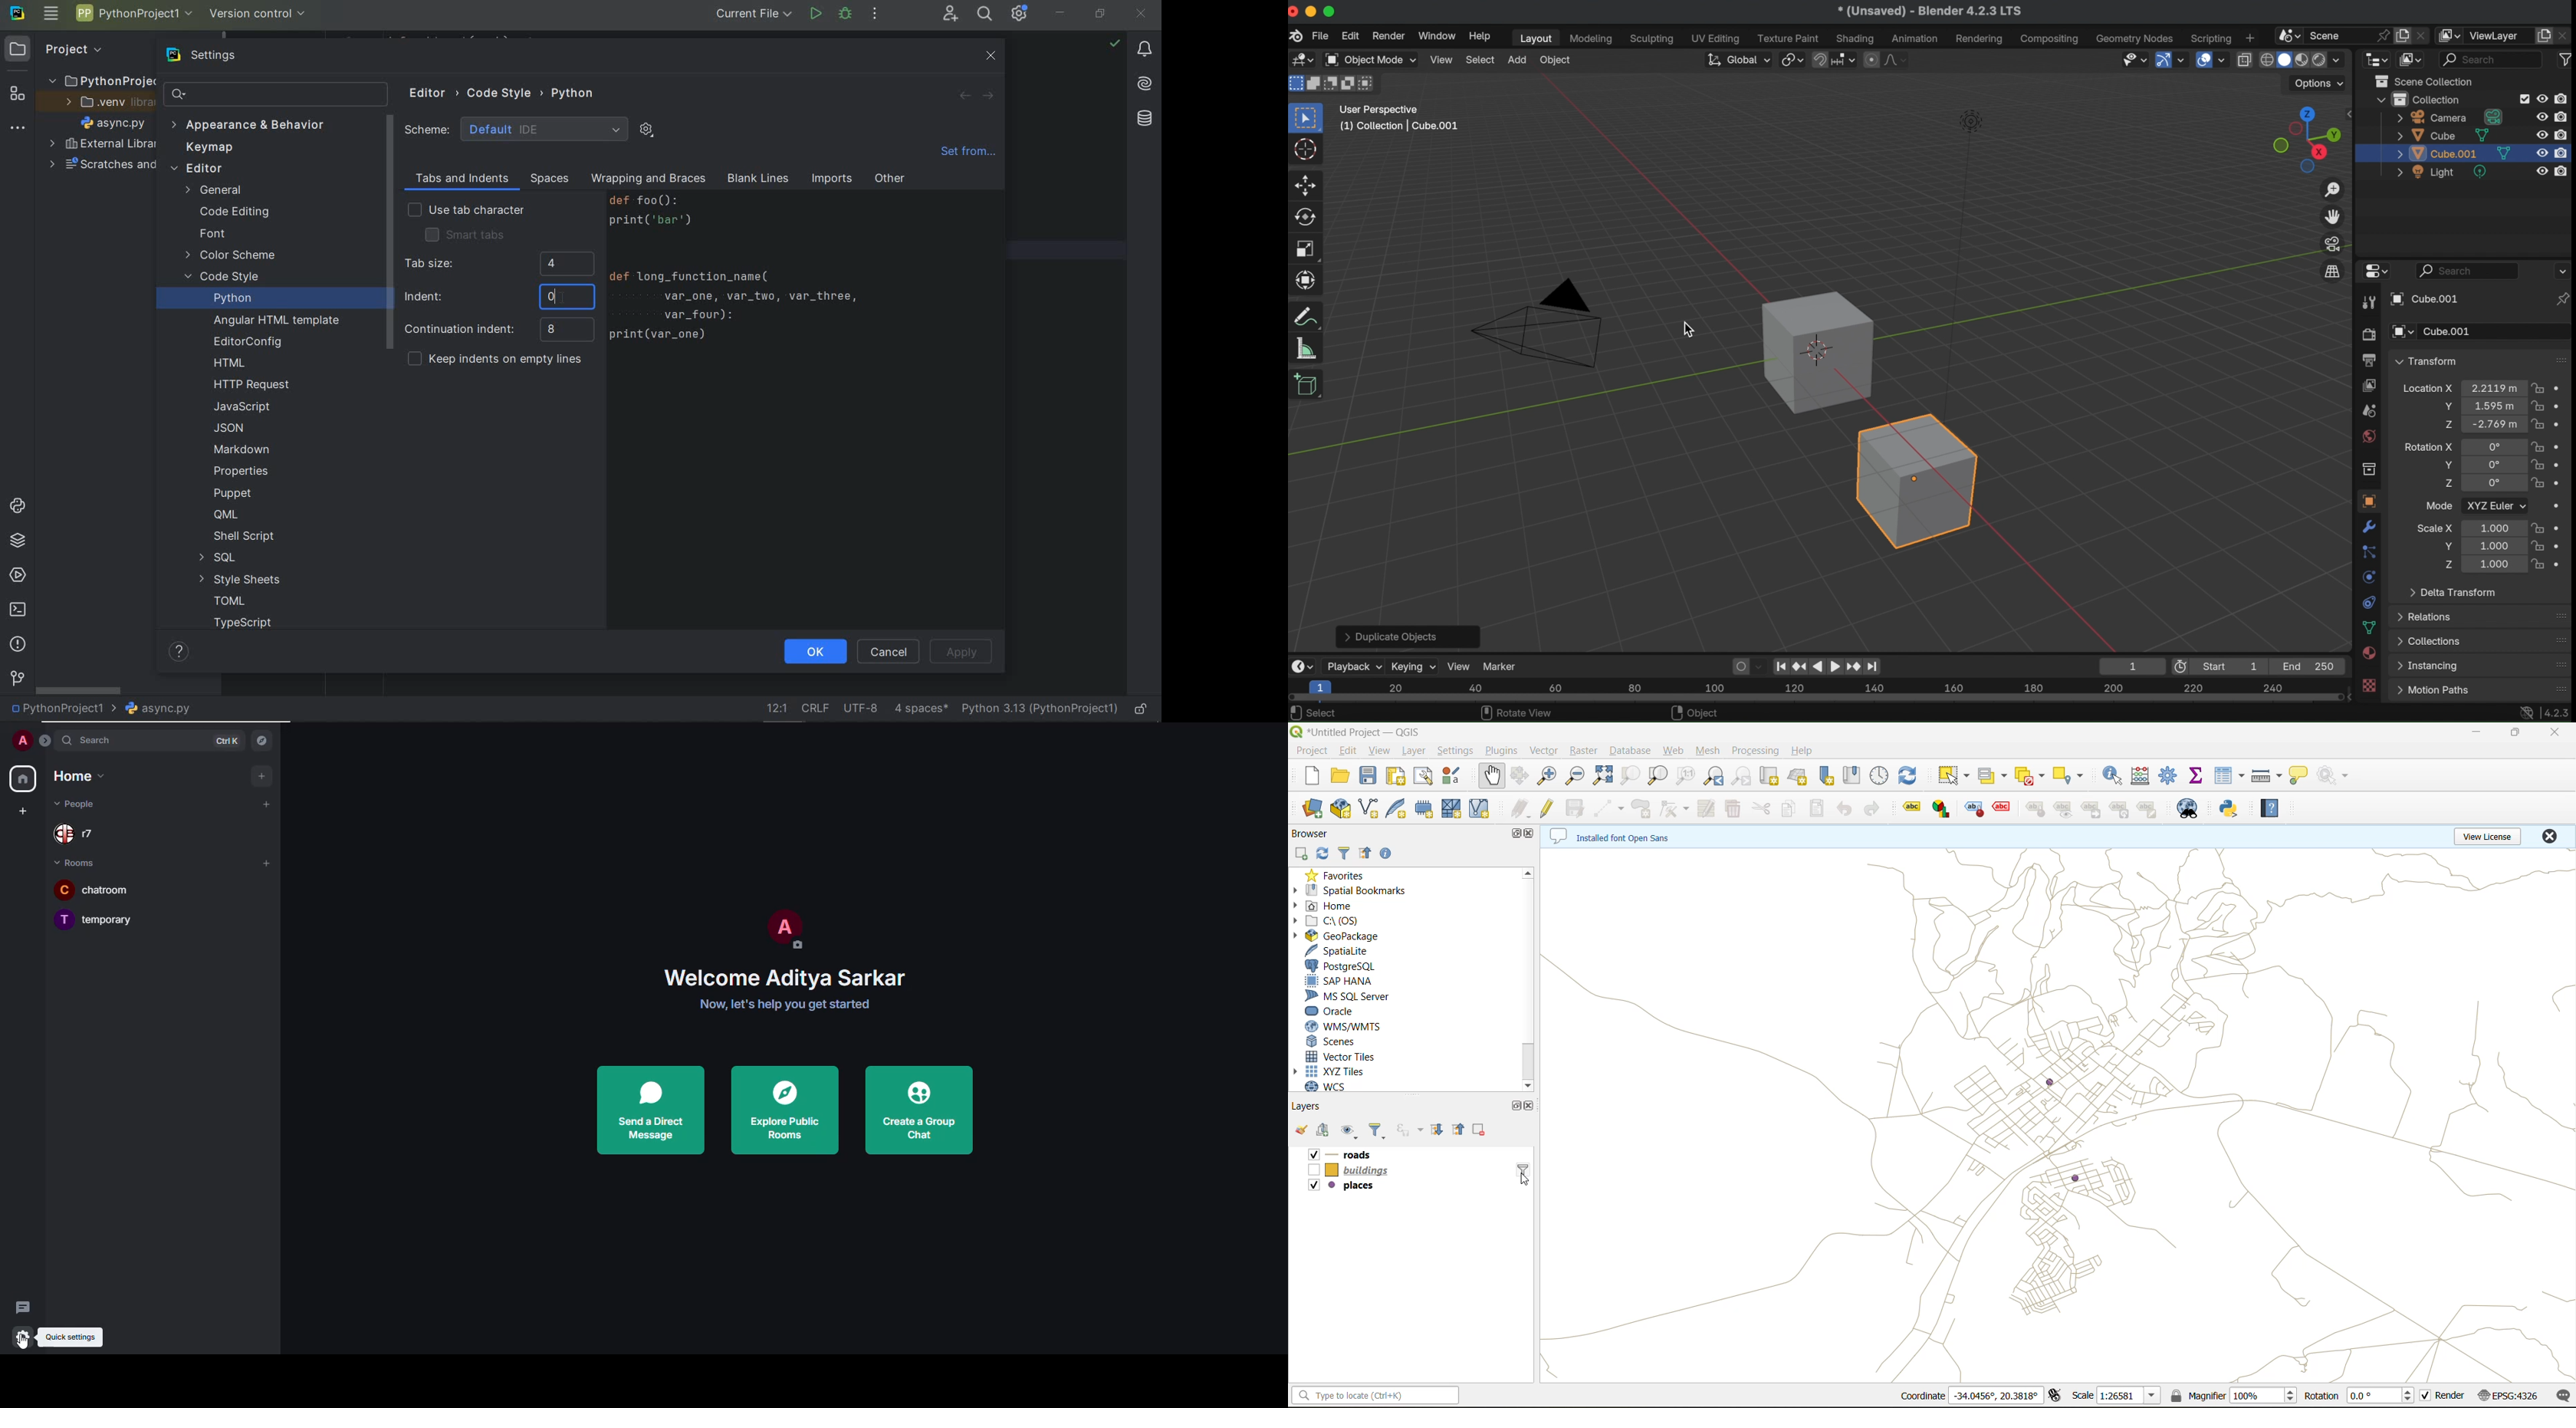 Image resolution: width=2576 pixels, height=1428 pixels. I want to click on layers, so click(1357, 1170).